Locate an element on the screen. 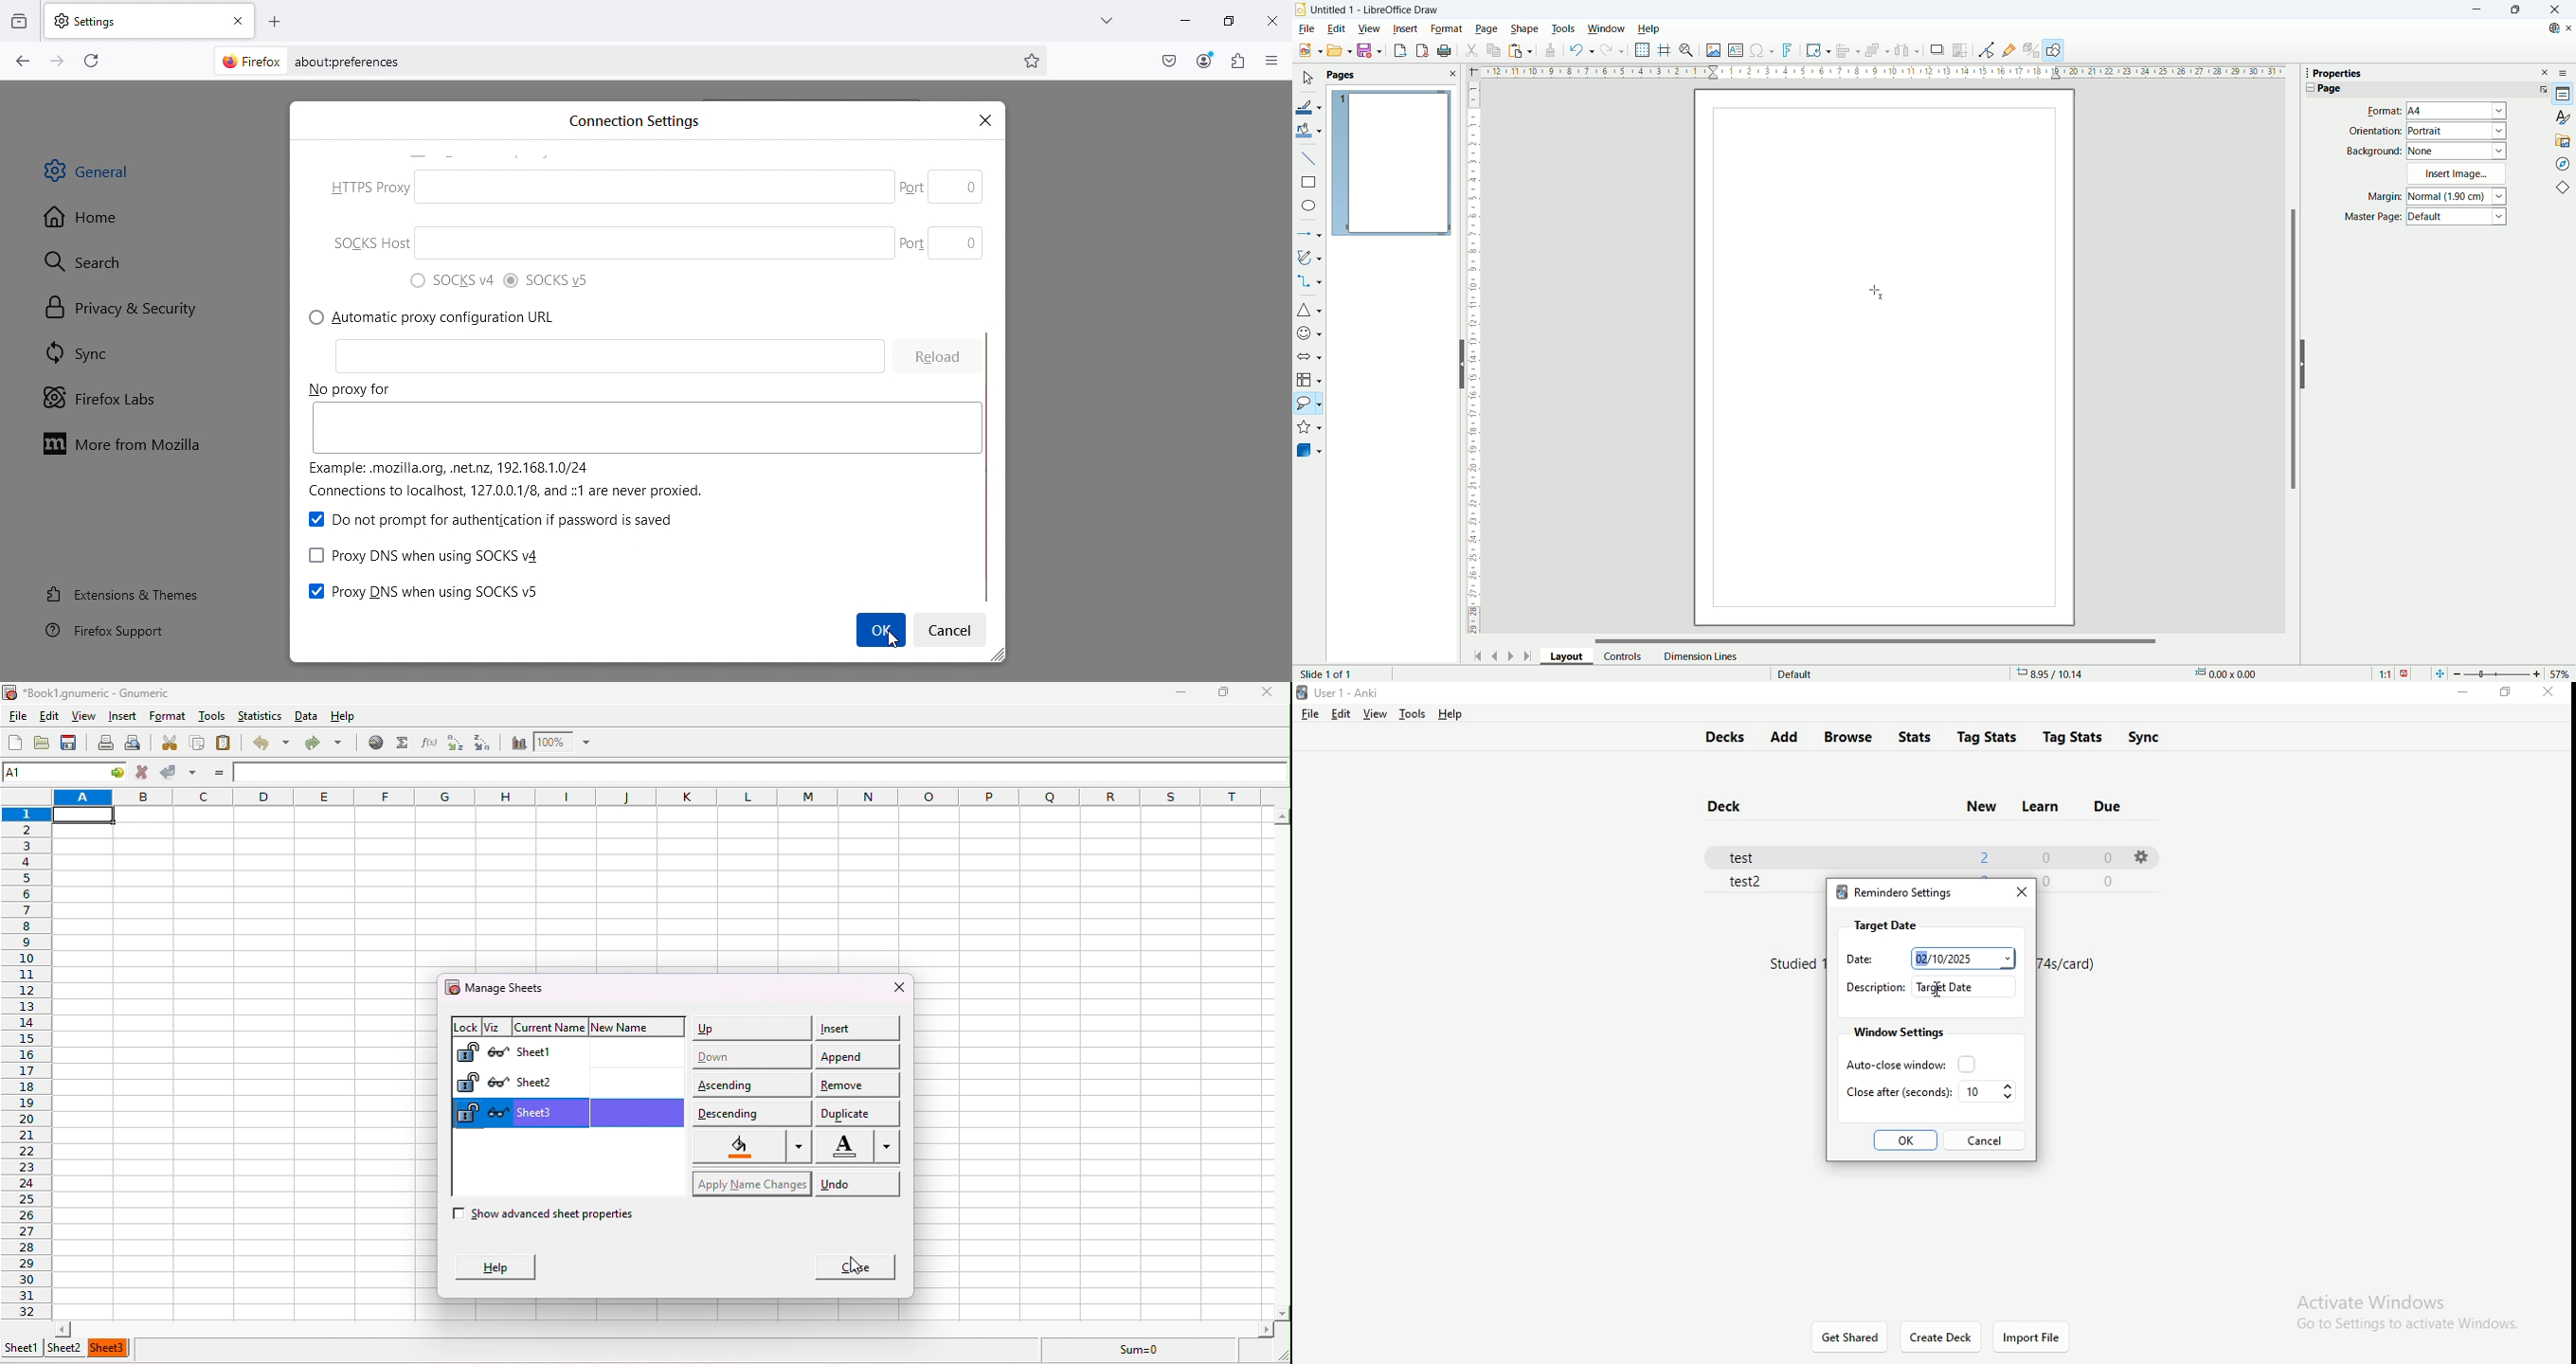 The image size is (2576, 1372). copy is located at coordinates (1494, 50).